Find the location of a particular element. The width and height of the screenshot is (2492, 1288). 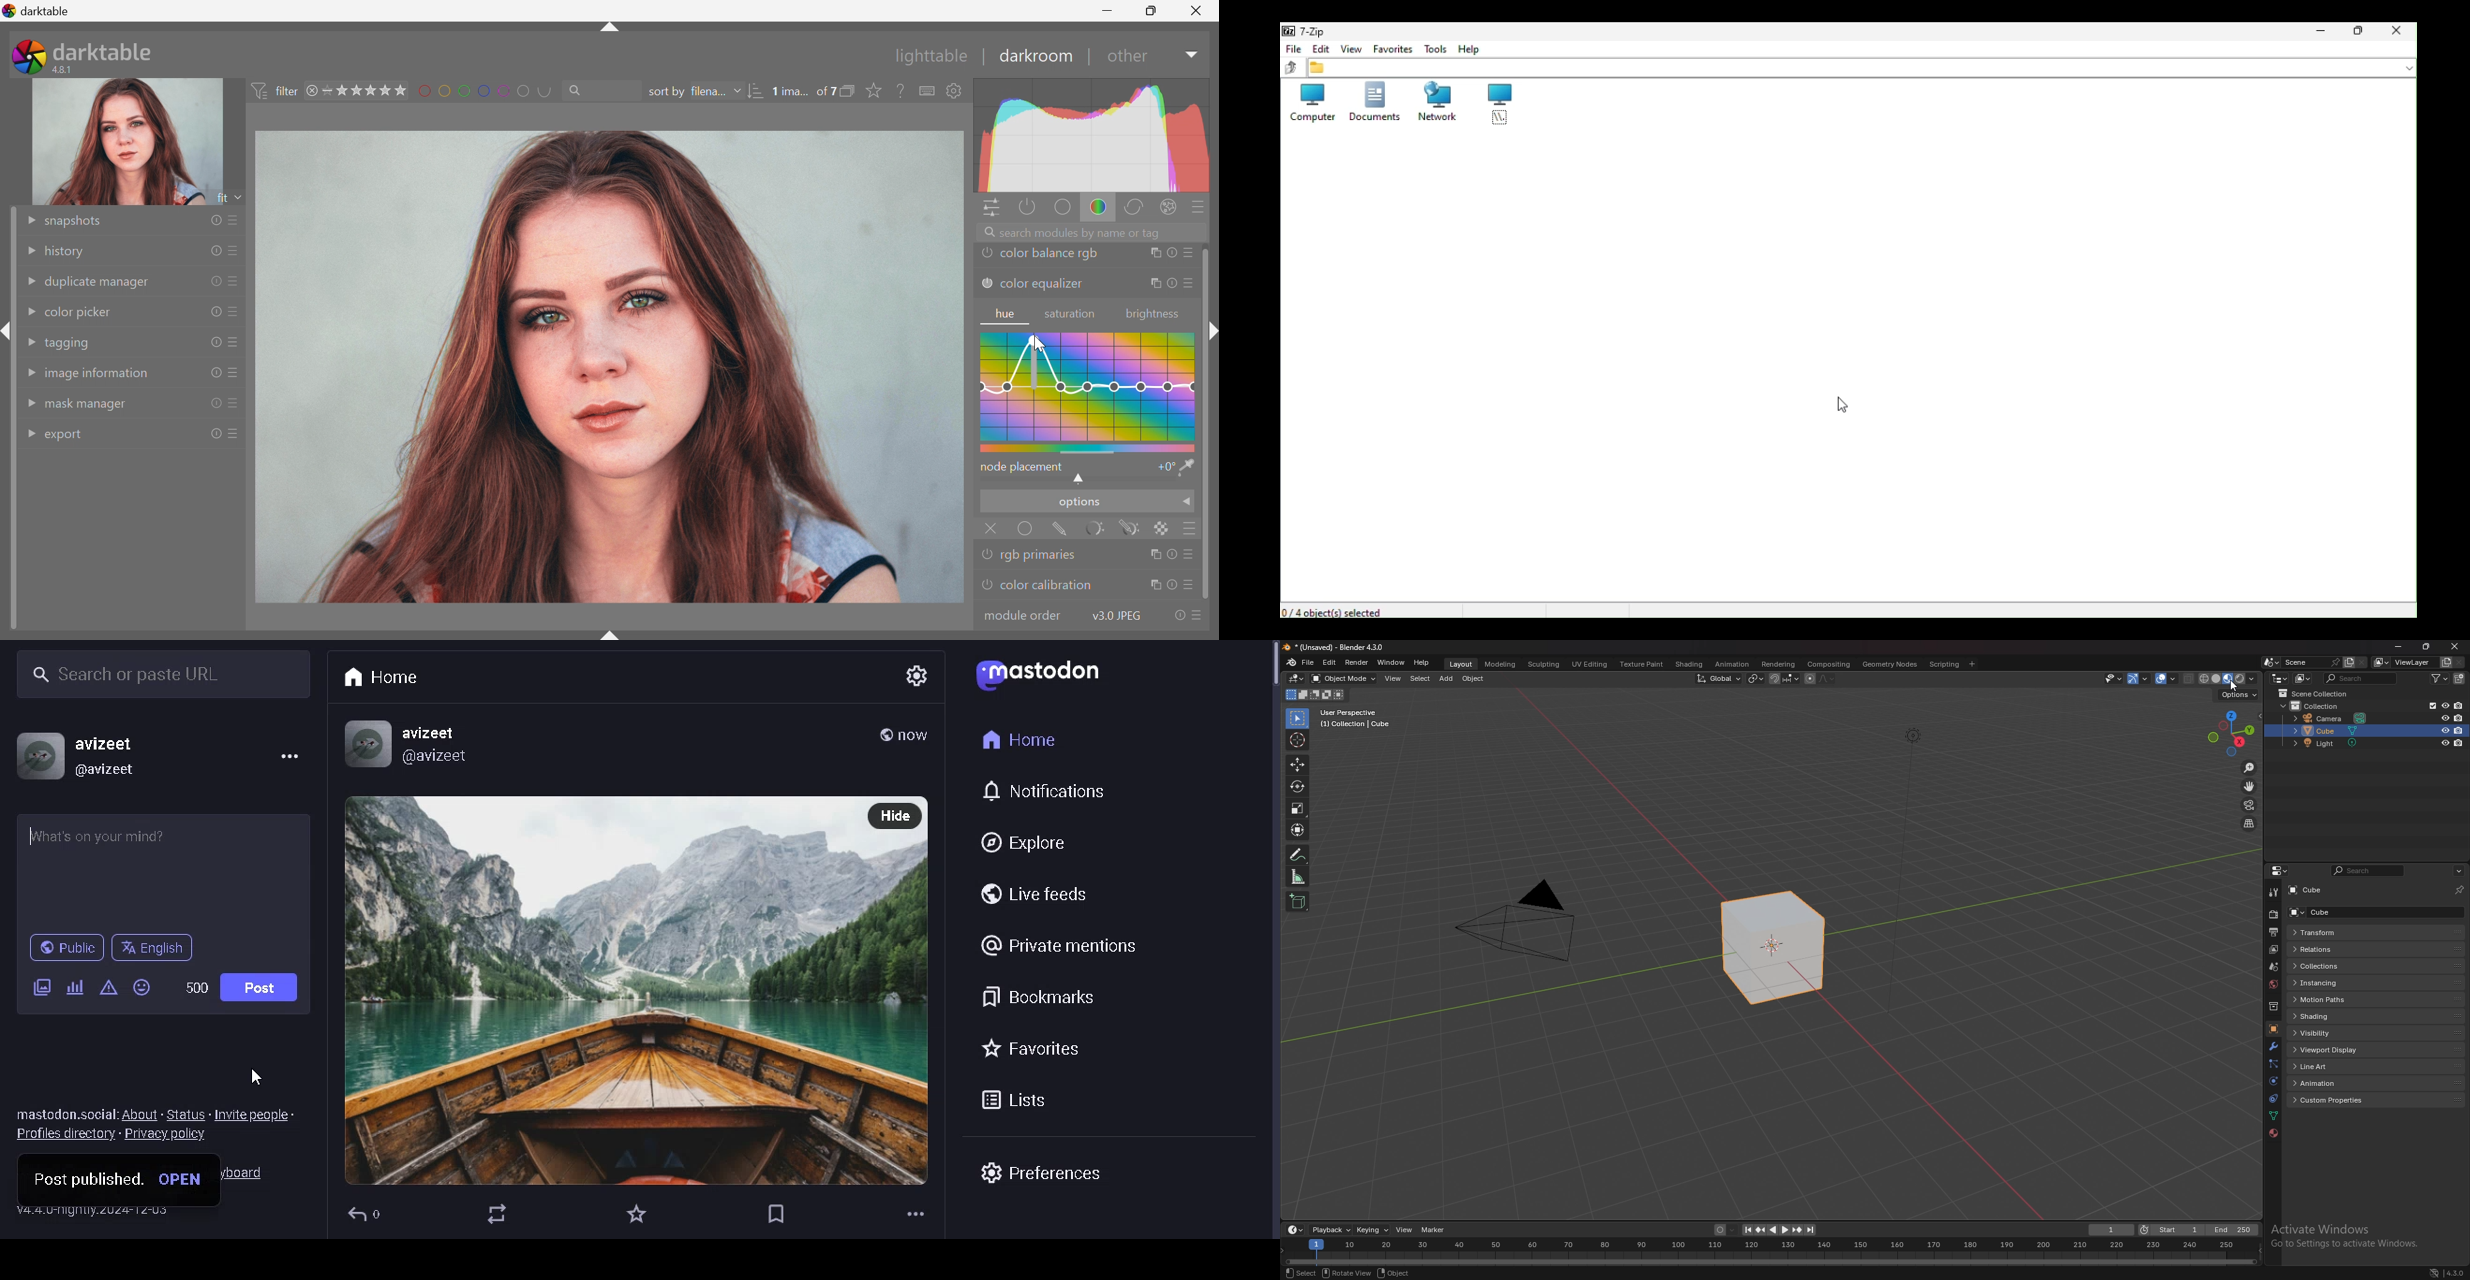

Close is located at coordinates (989, 528).